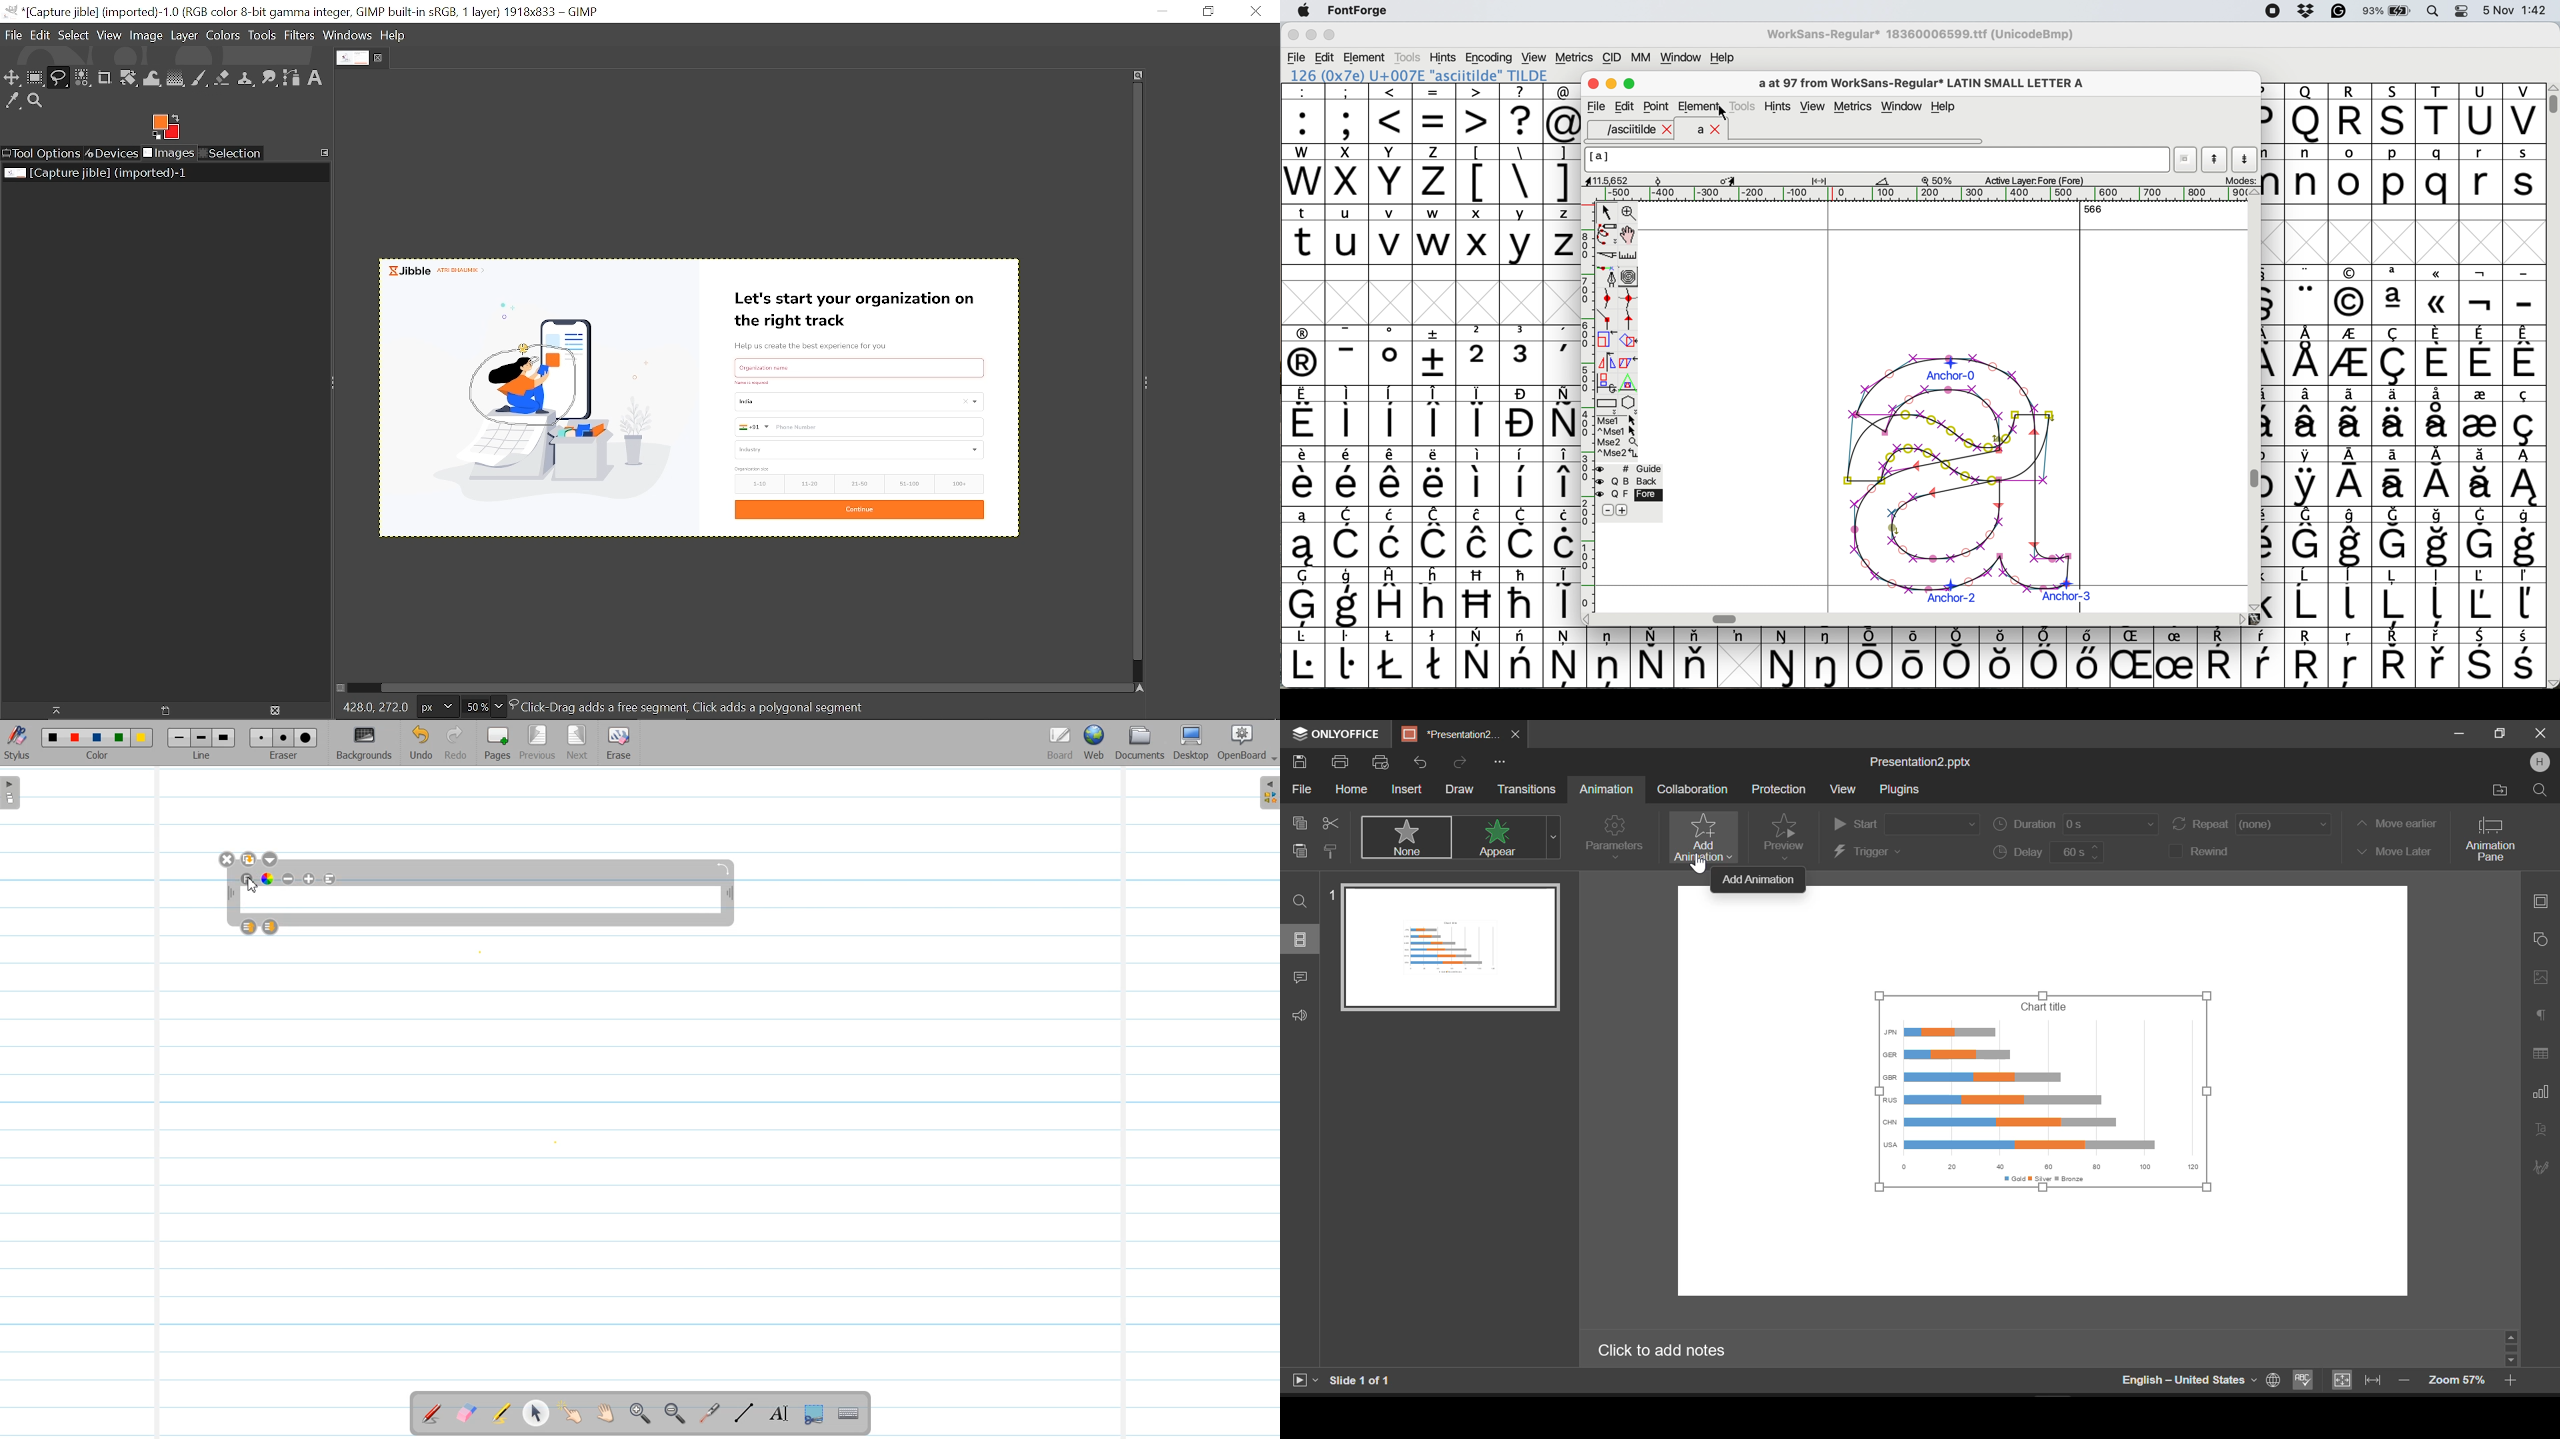  I want to click on v, so click(1391, 236).